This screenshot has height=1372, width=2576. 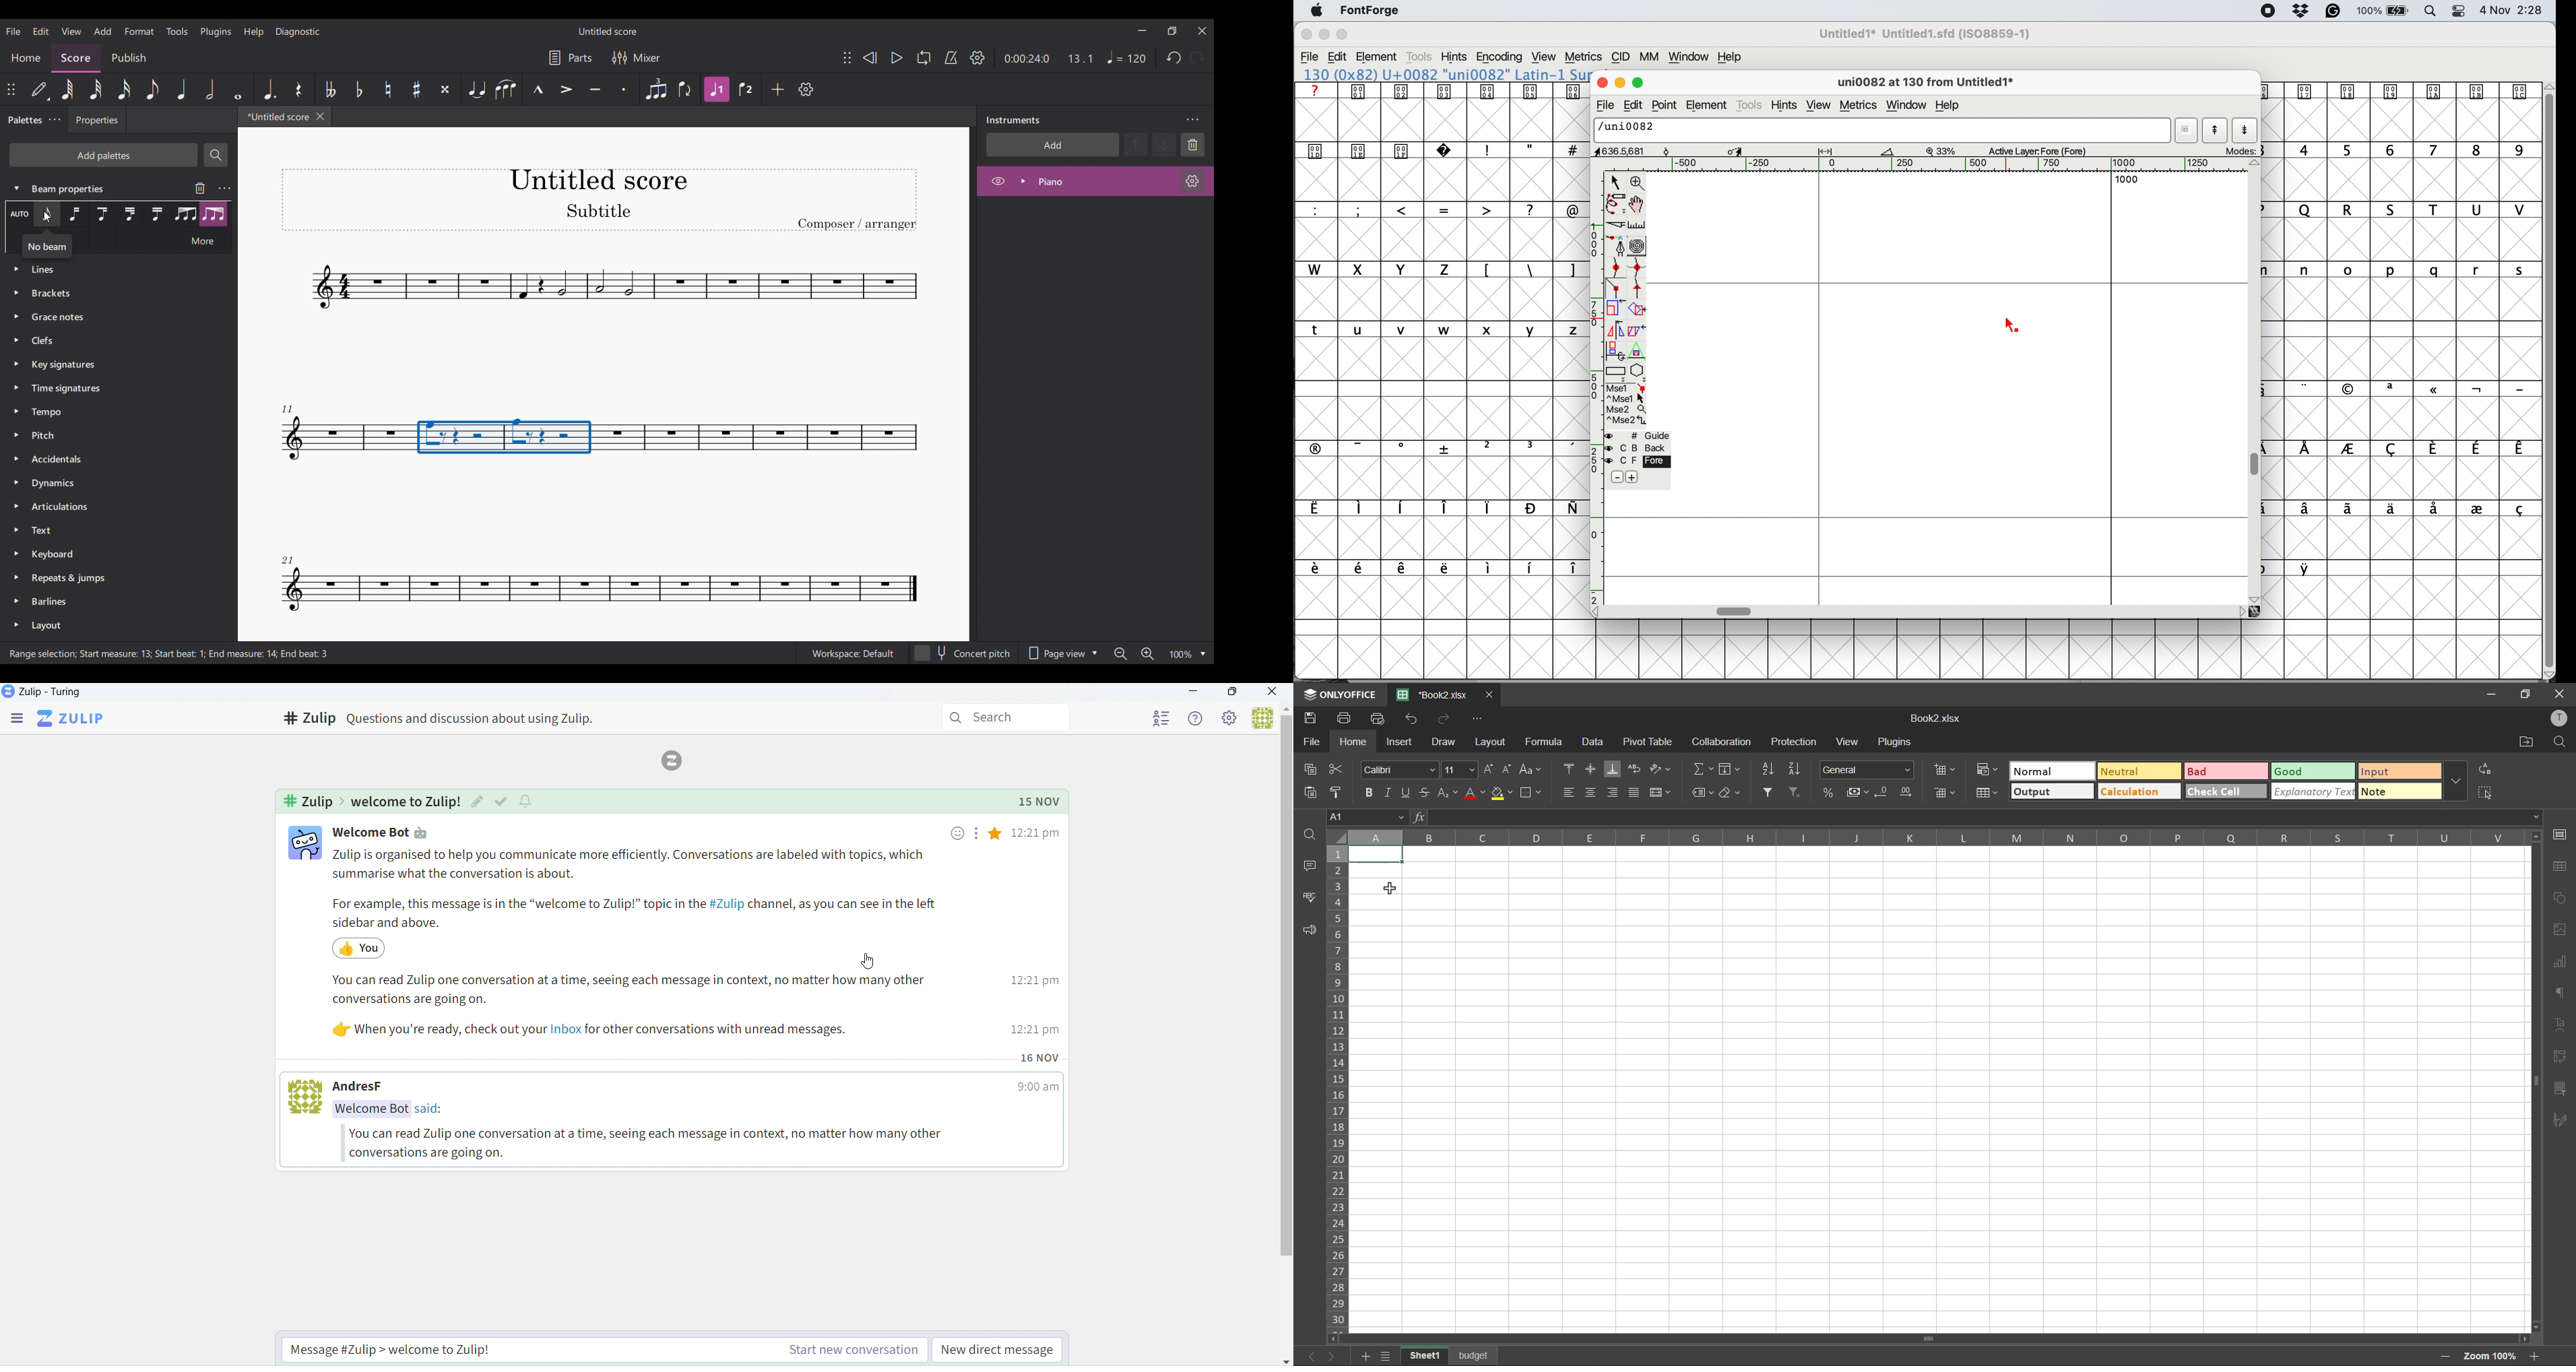 I want to click on Toggle natural, so click(x=388, y=89).